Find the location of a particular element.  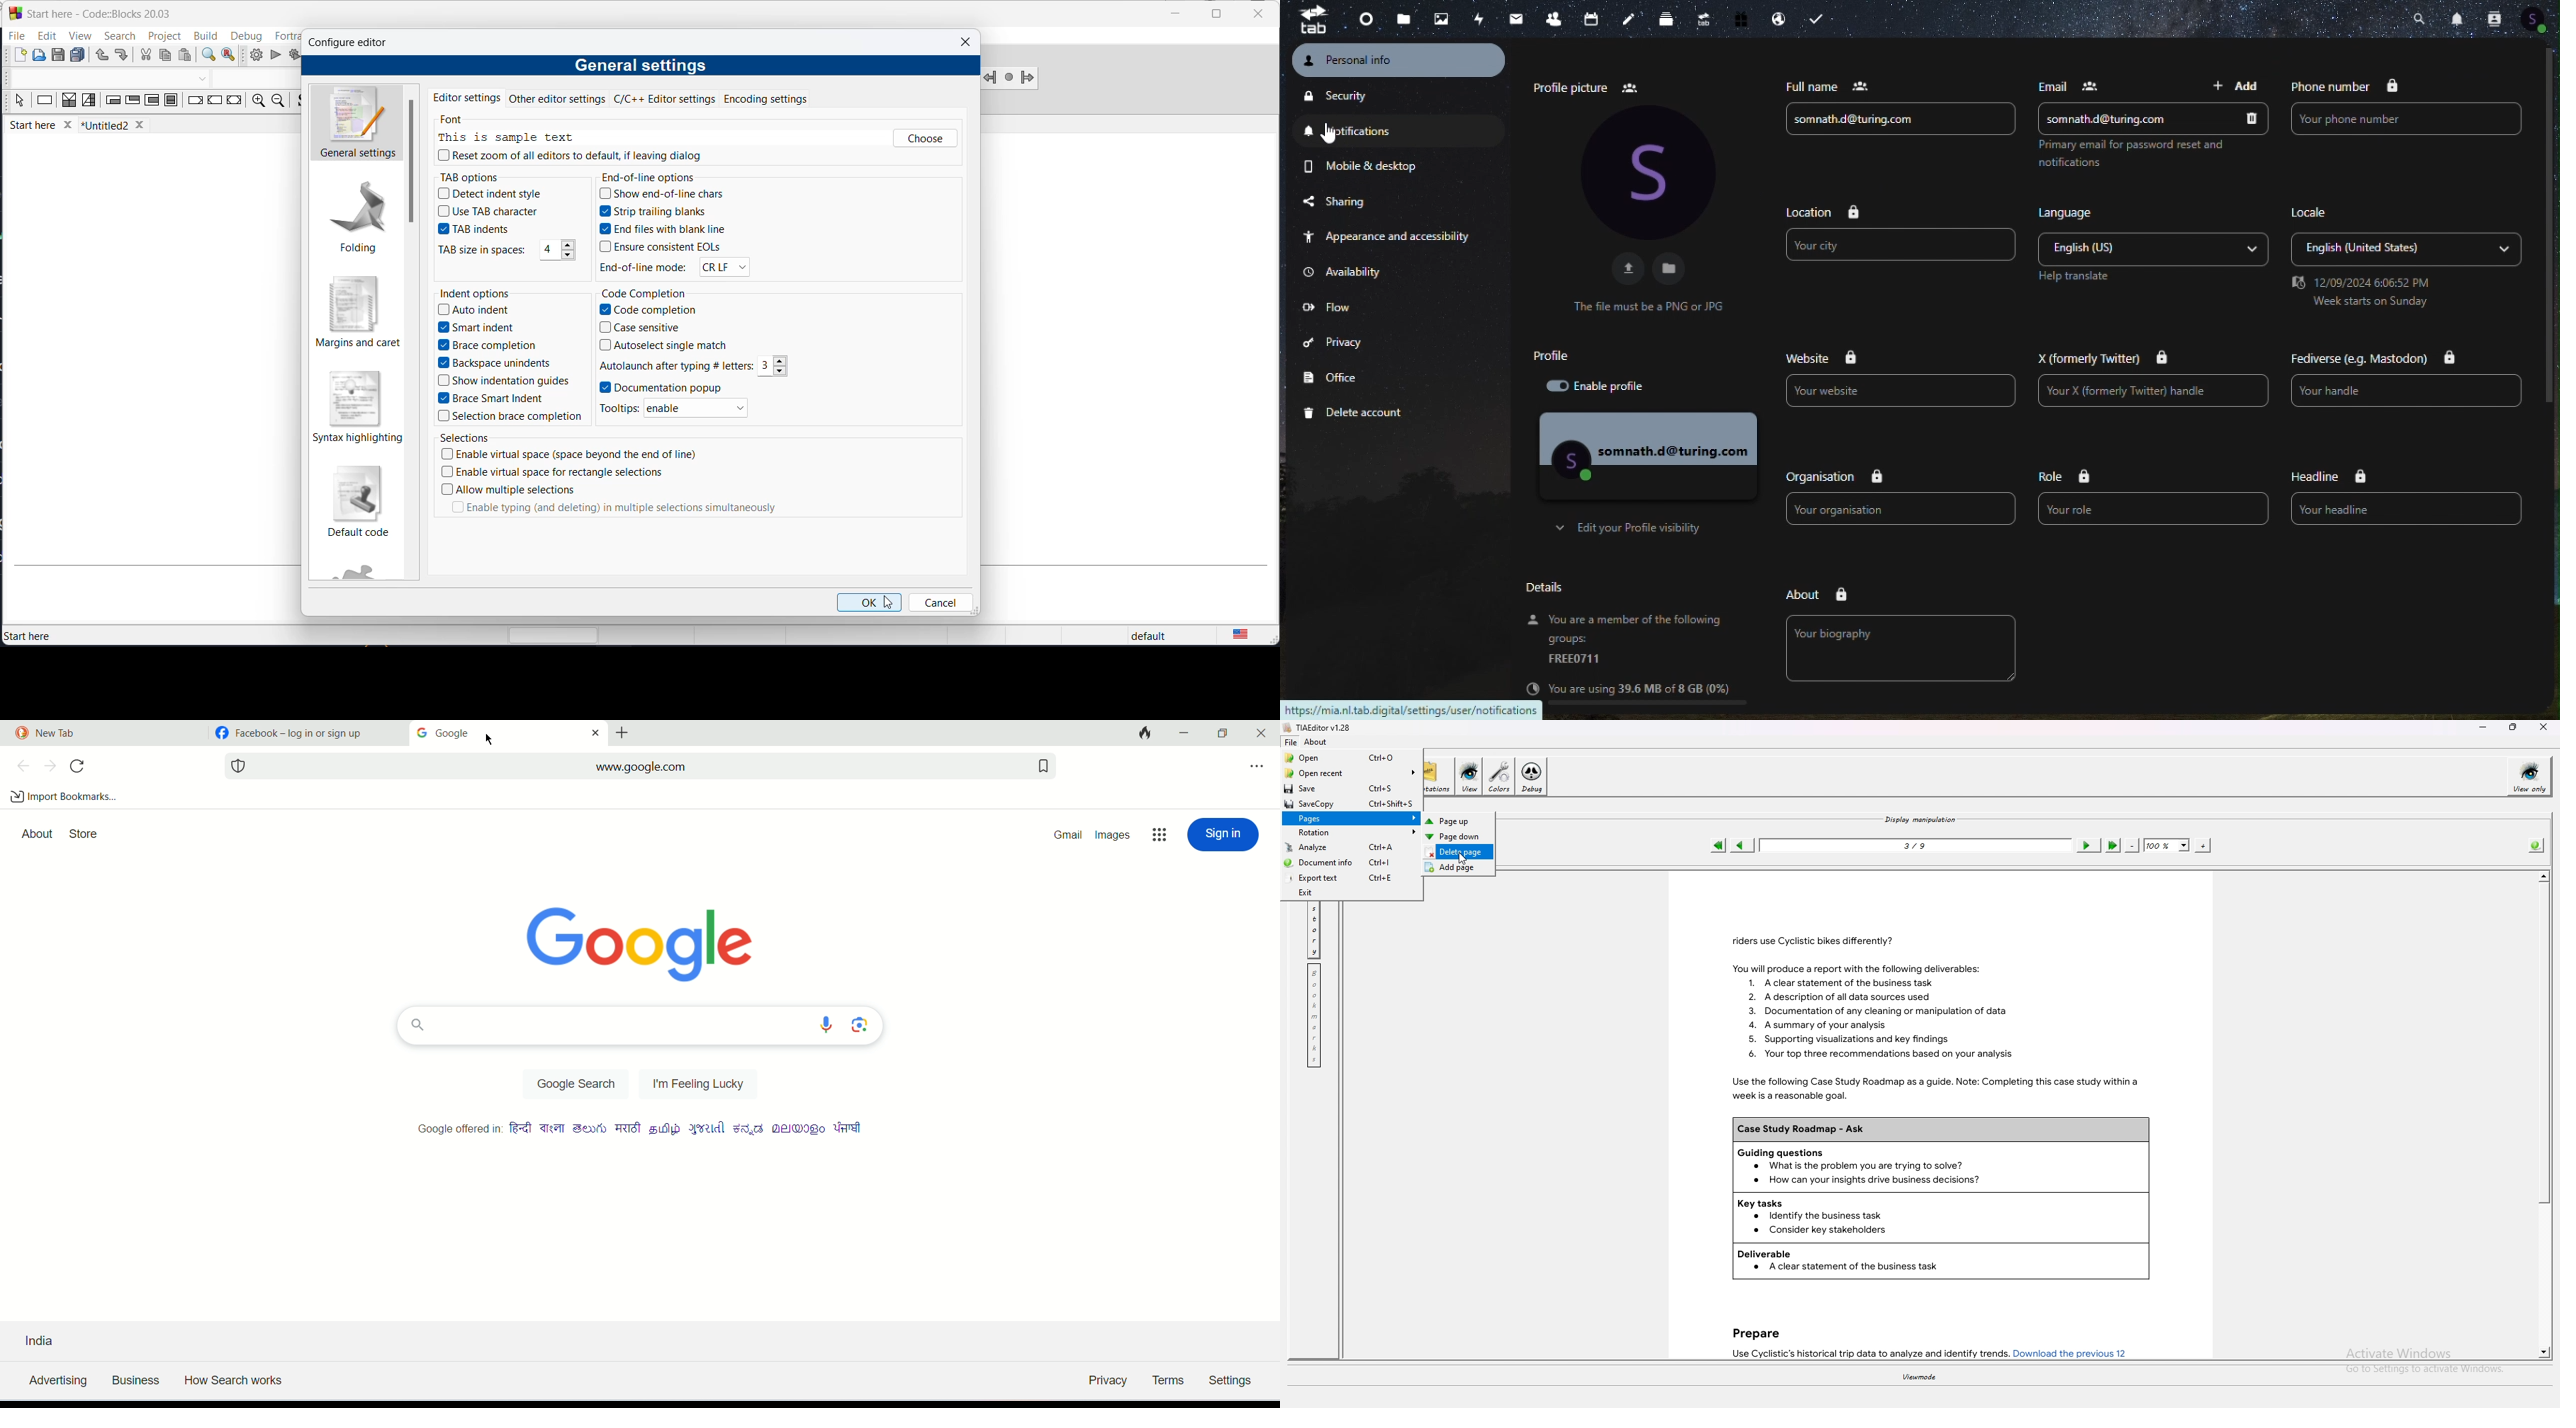

email is located at coordinates (2078, 86).